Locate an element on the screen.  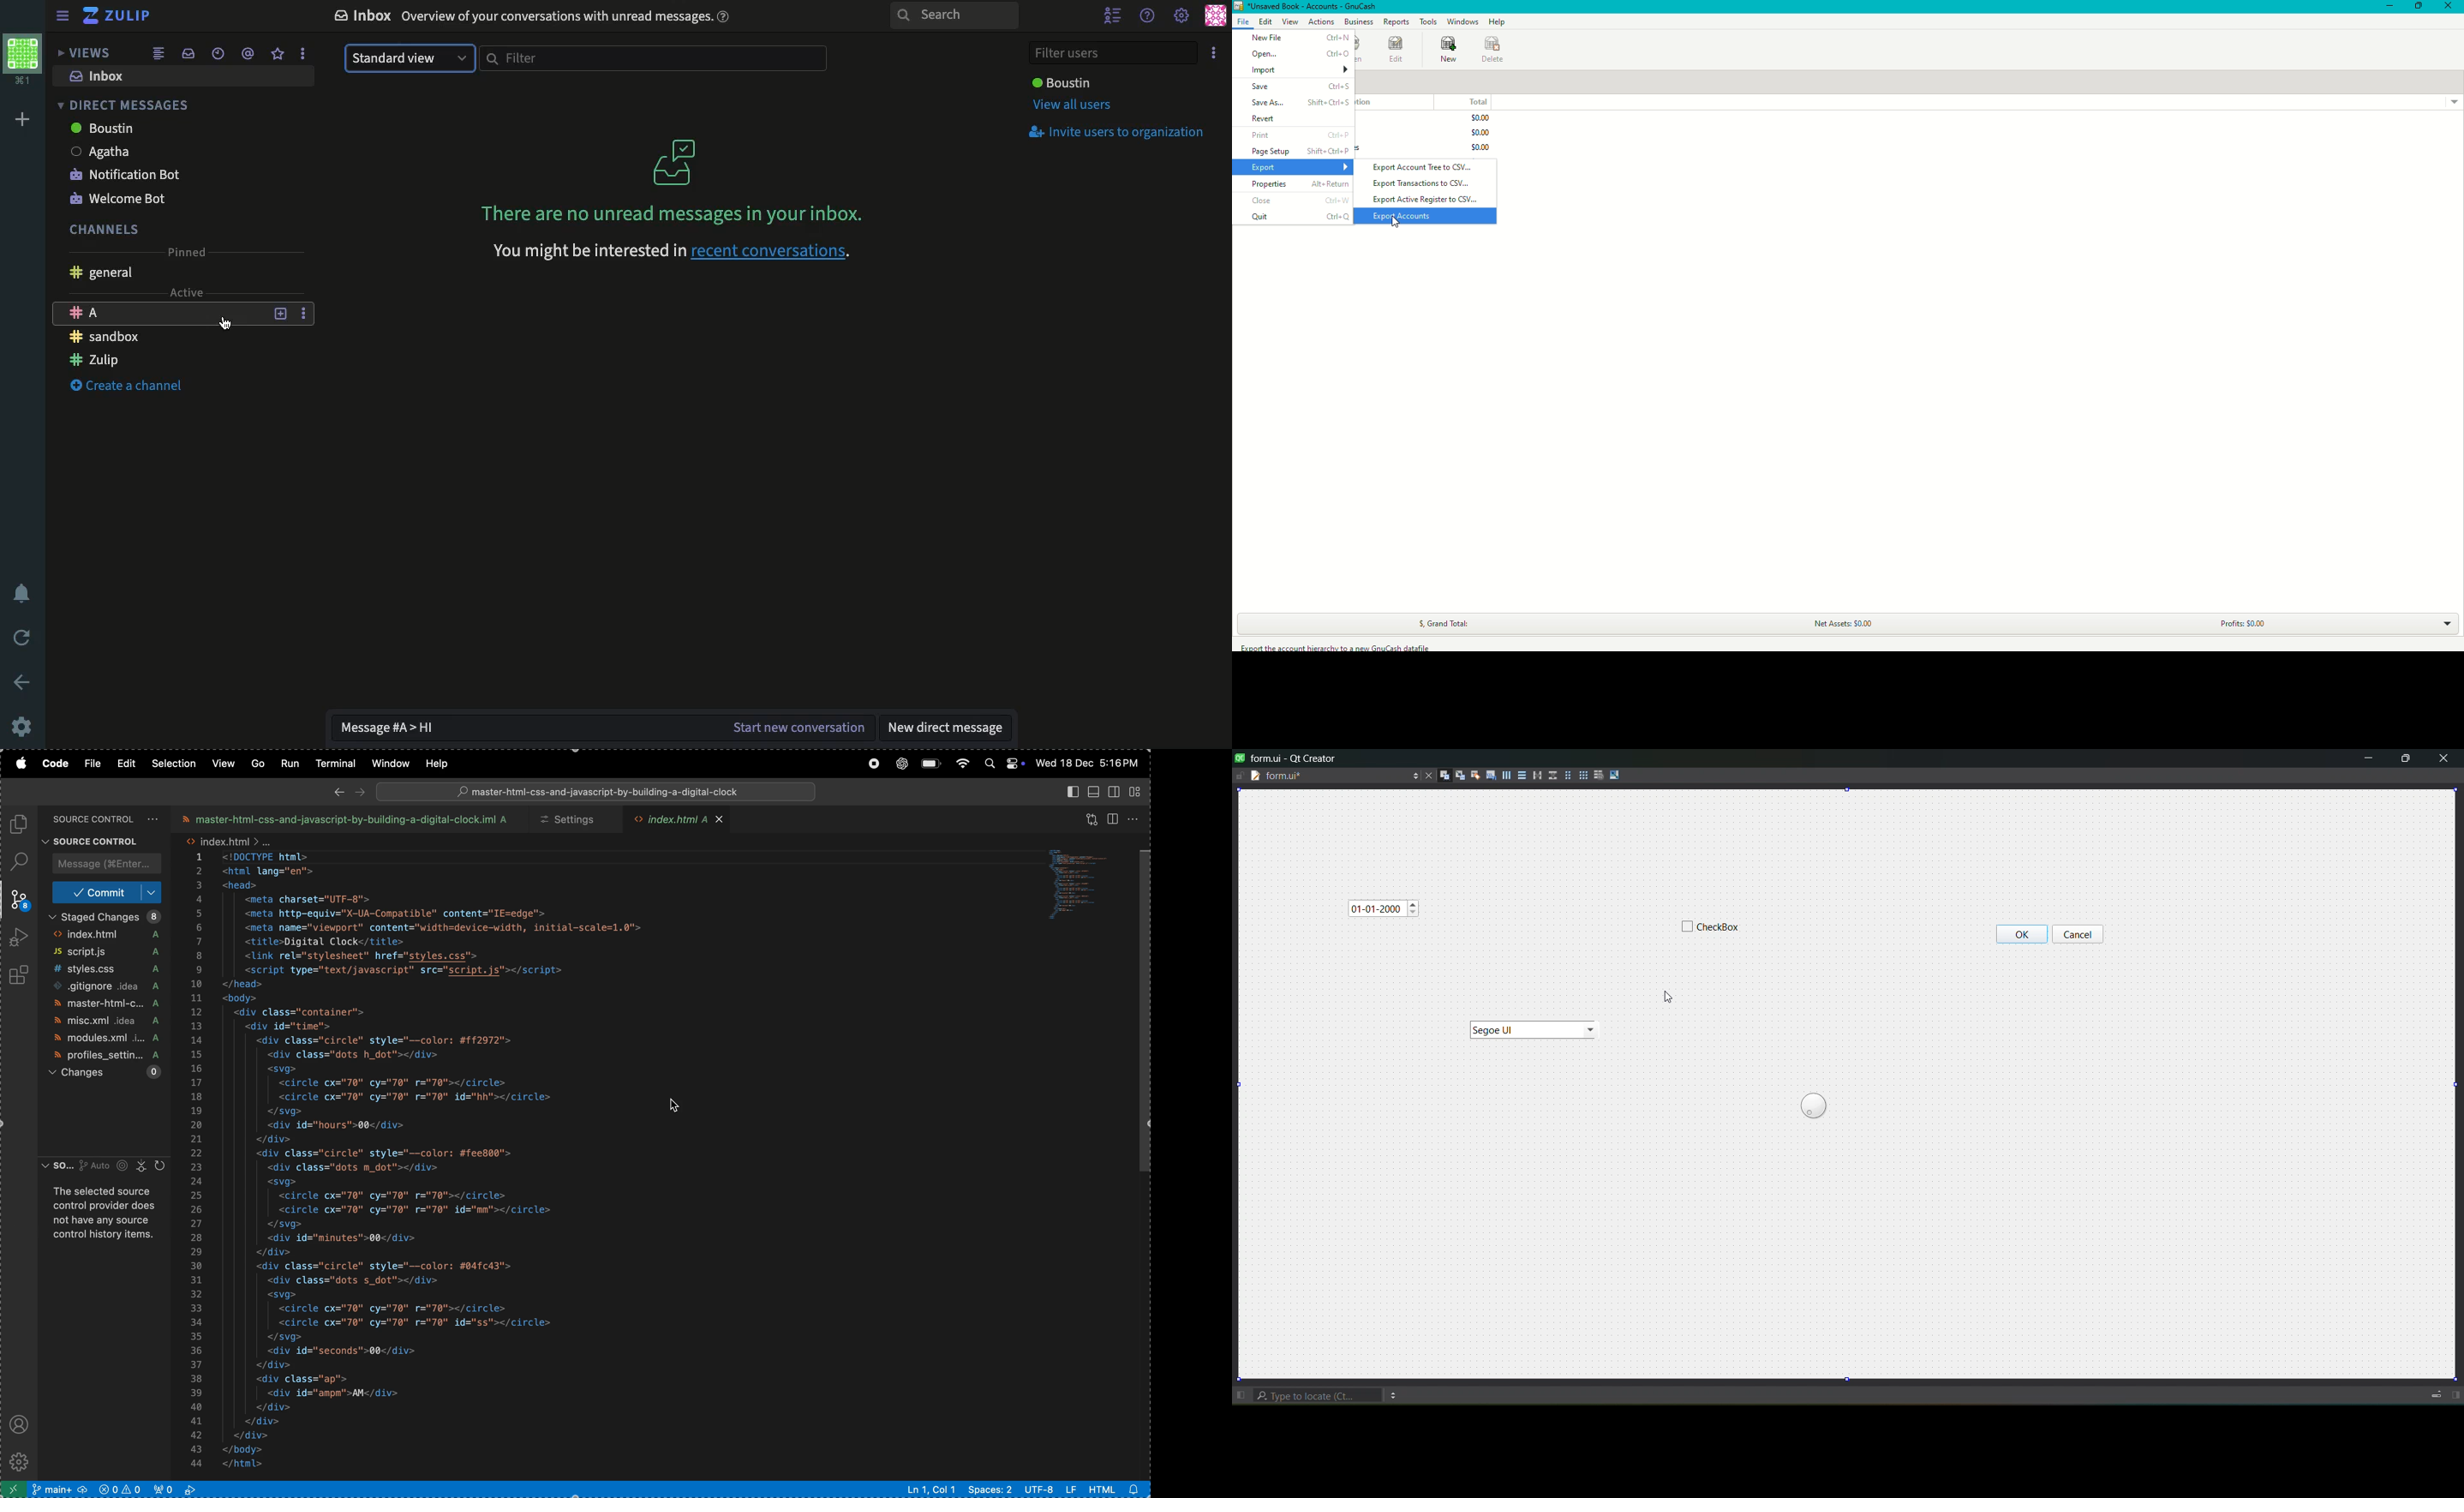
Toggle Progress SIdebar is located at coordinates (2433, 1392).